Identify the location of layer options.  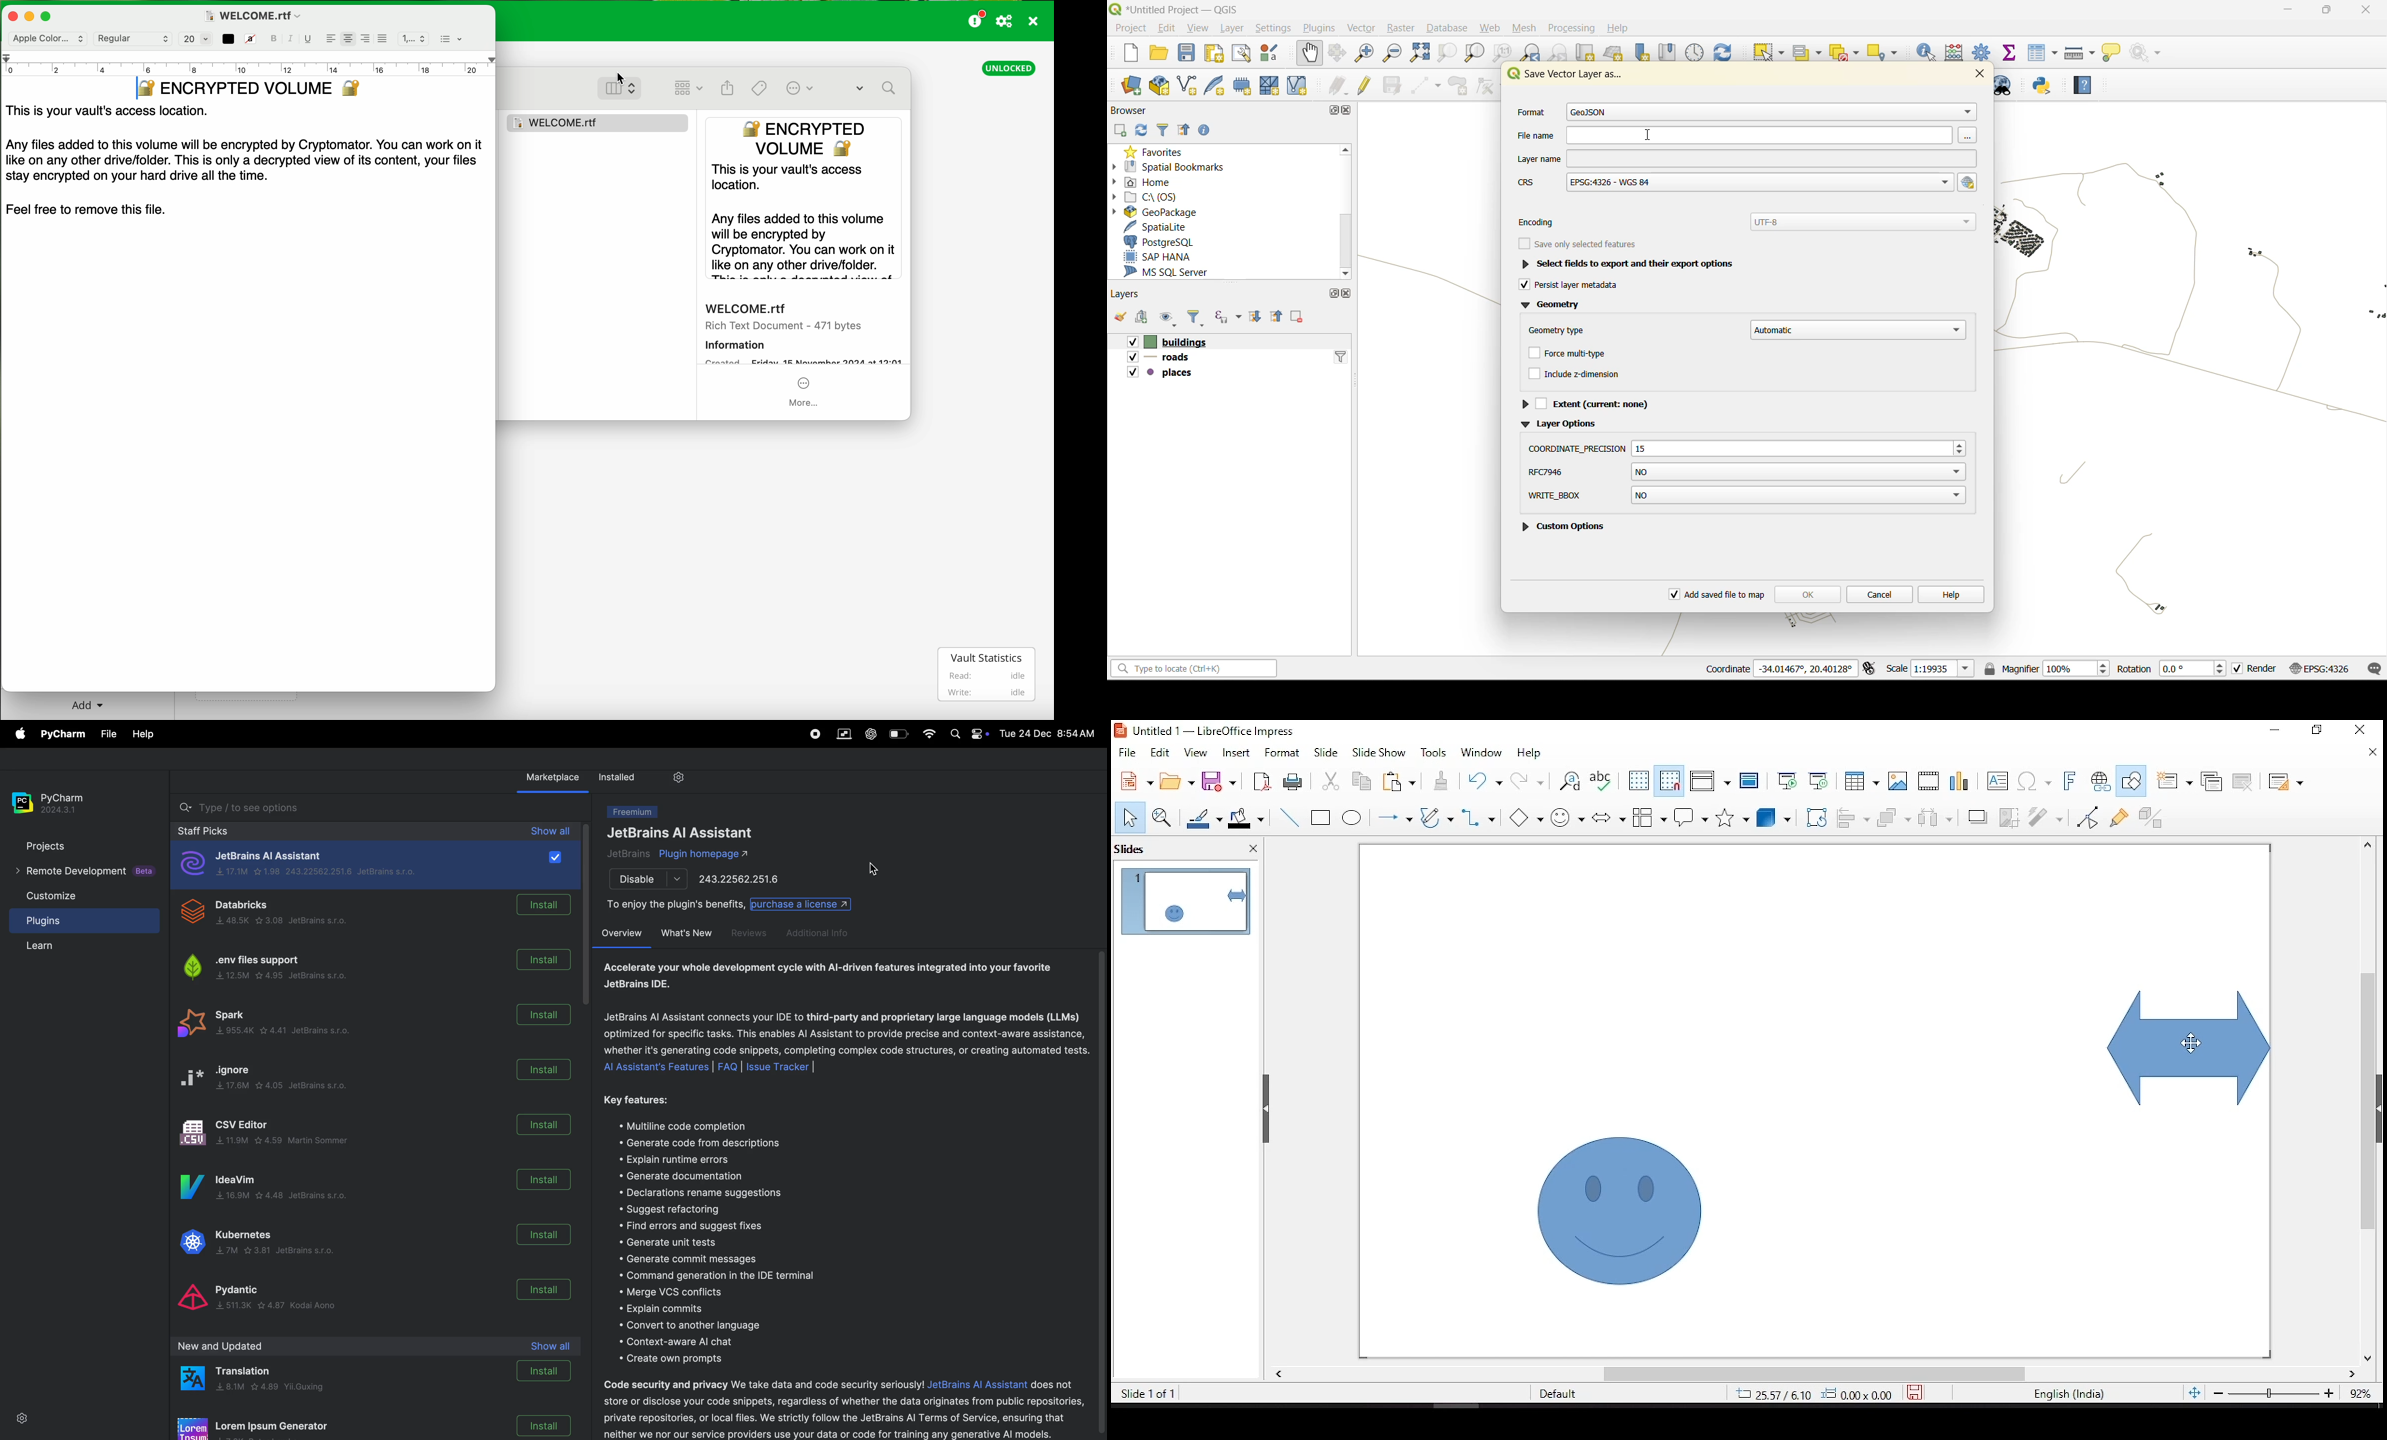
(1560, 425).